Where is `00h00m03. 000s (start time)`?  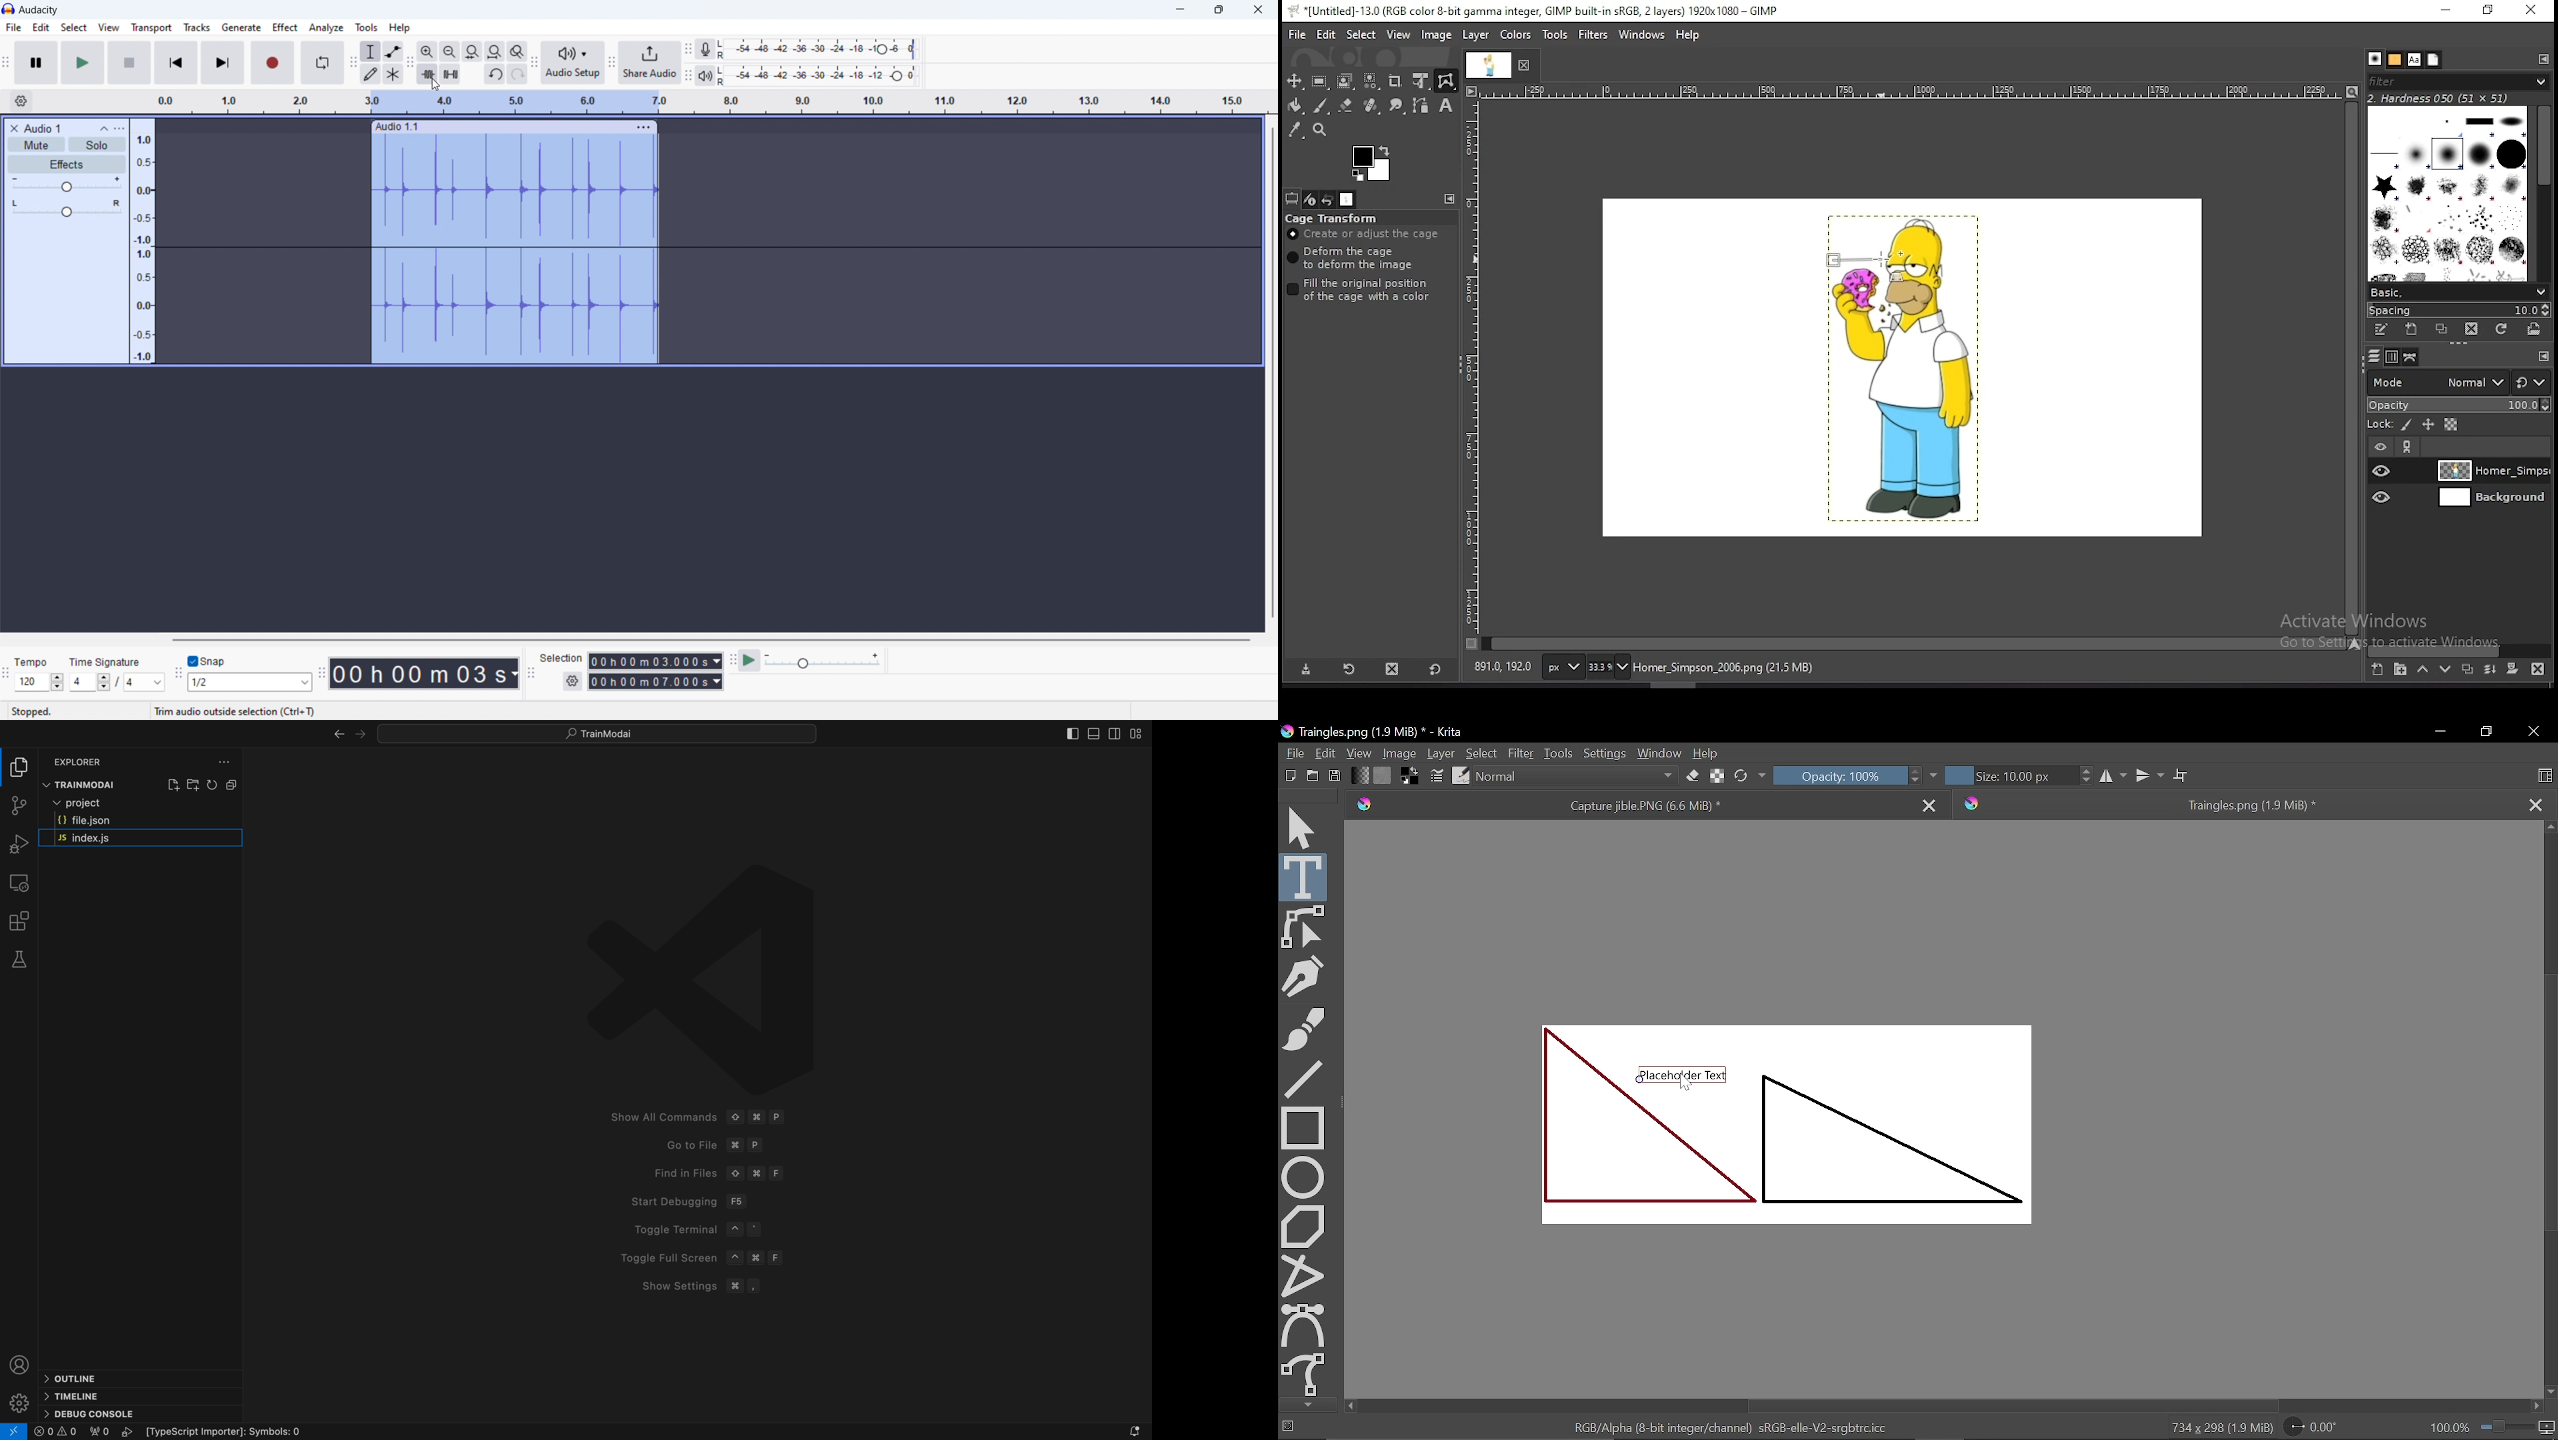 00h00m03. 000s (start time) is located at coordinates (655, 656).